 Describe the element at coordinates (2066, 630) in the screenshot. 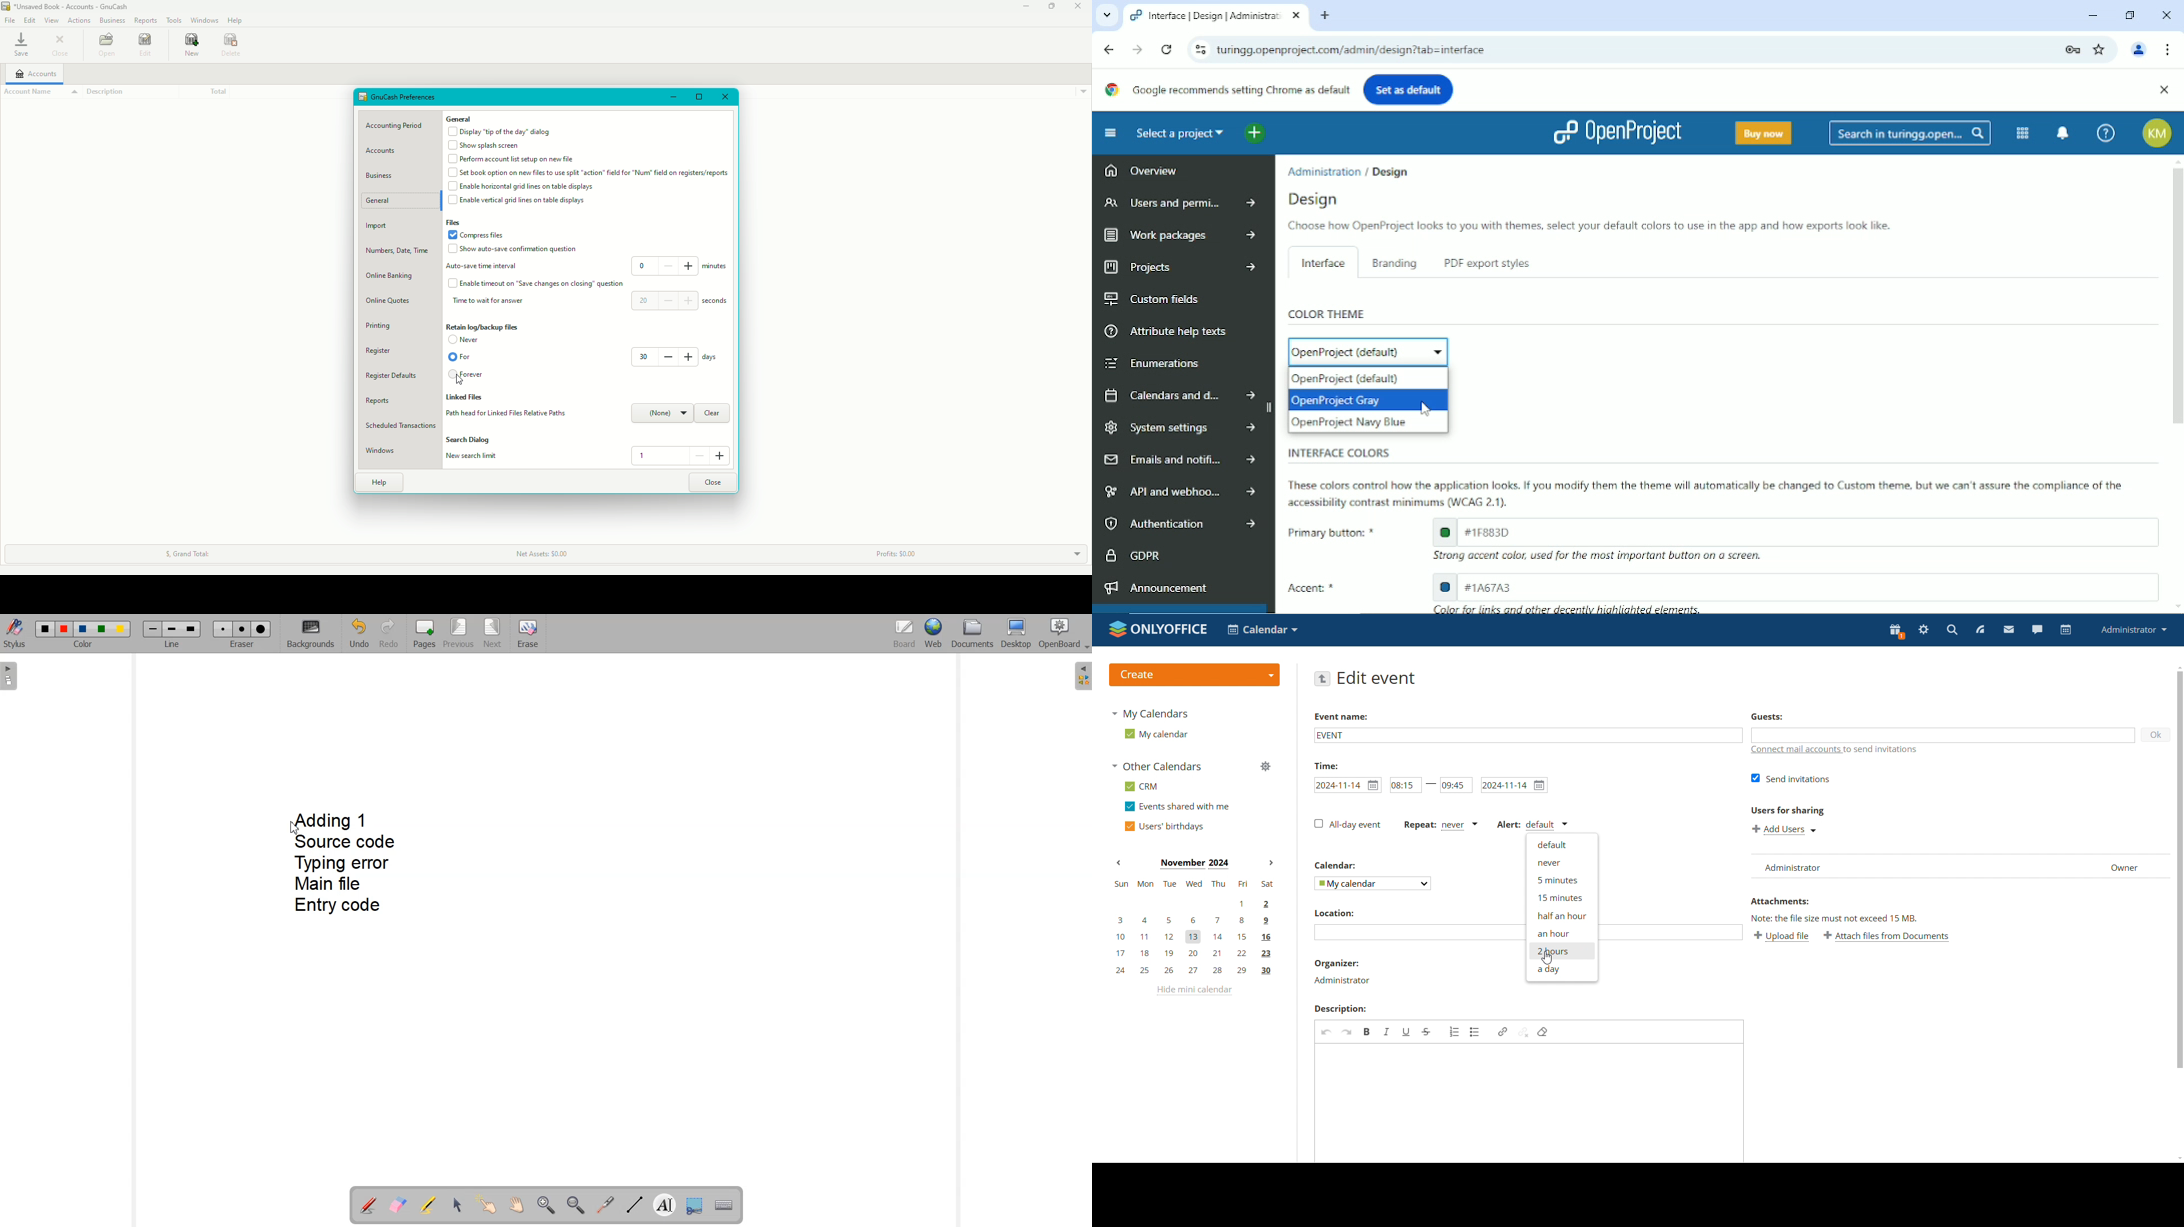

I see `calendar` at that location.